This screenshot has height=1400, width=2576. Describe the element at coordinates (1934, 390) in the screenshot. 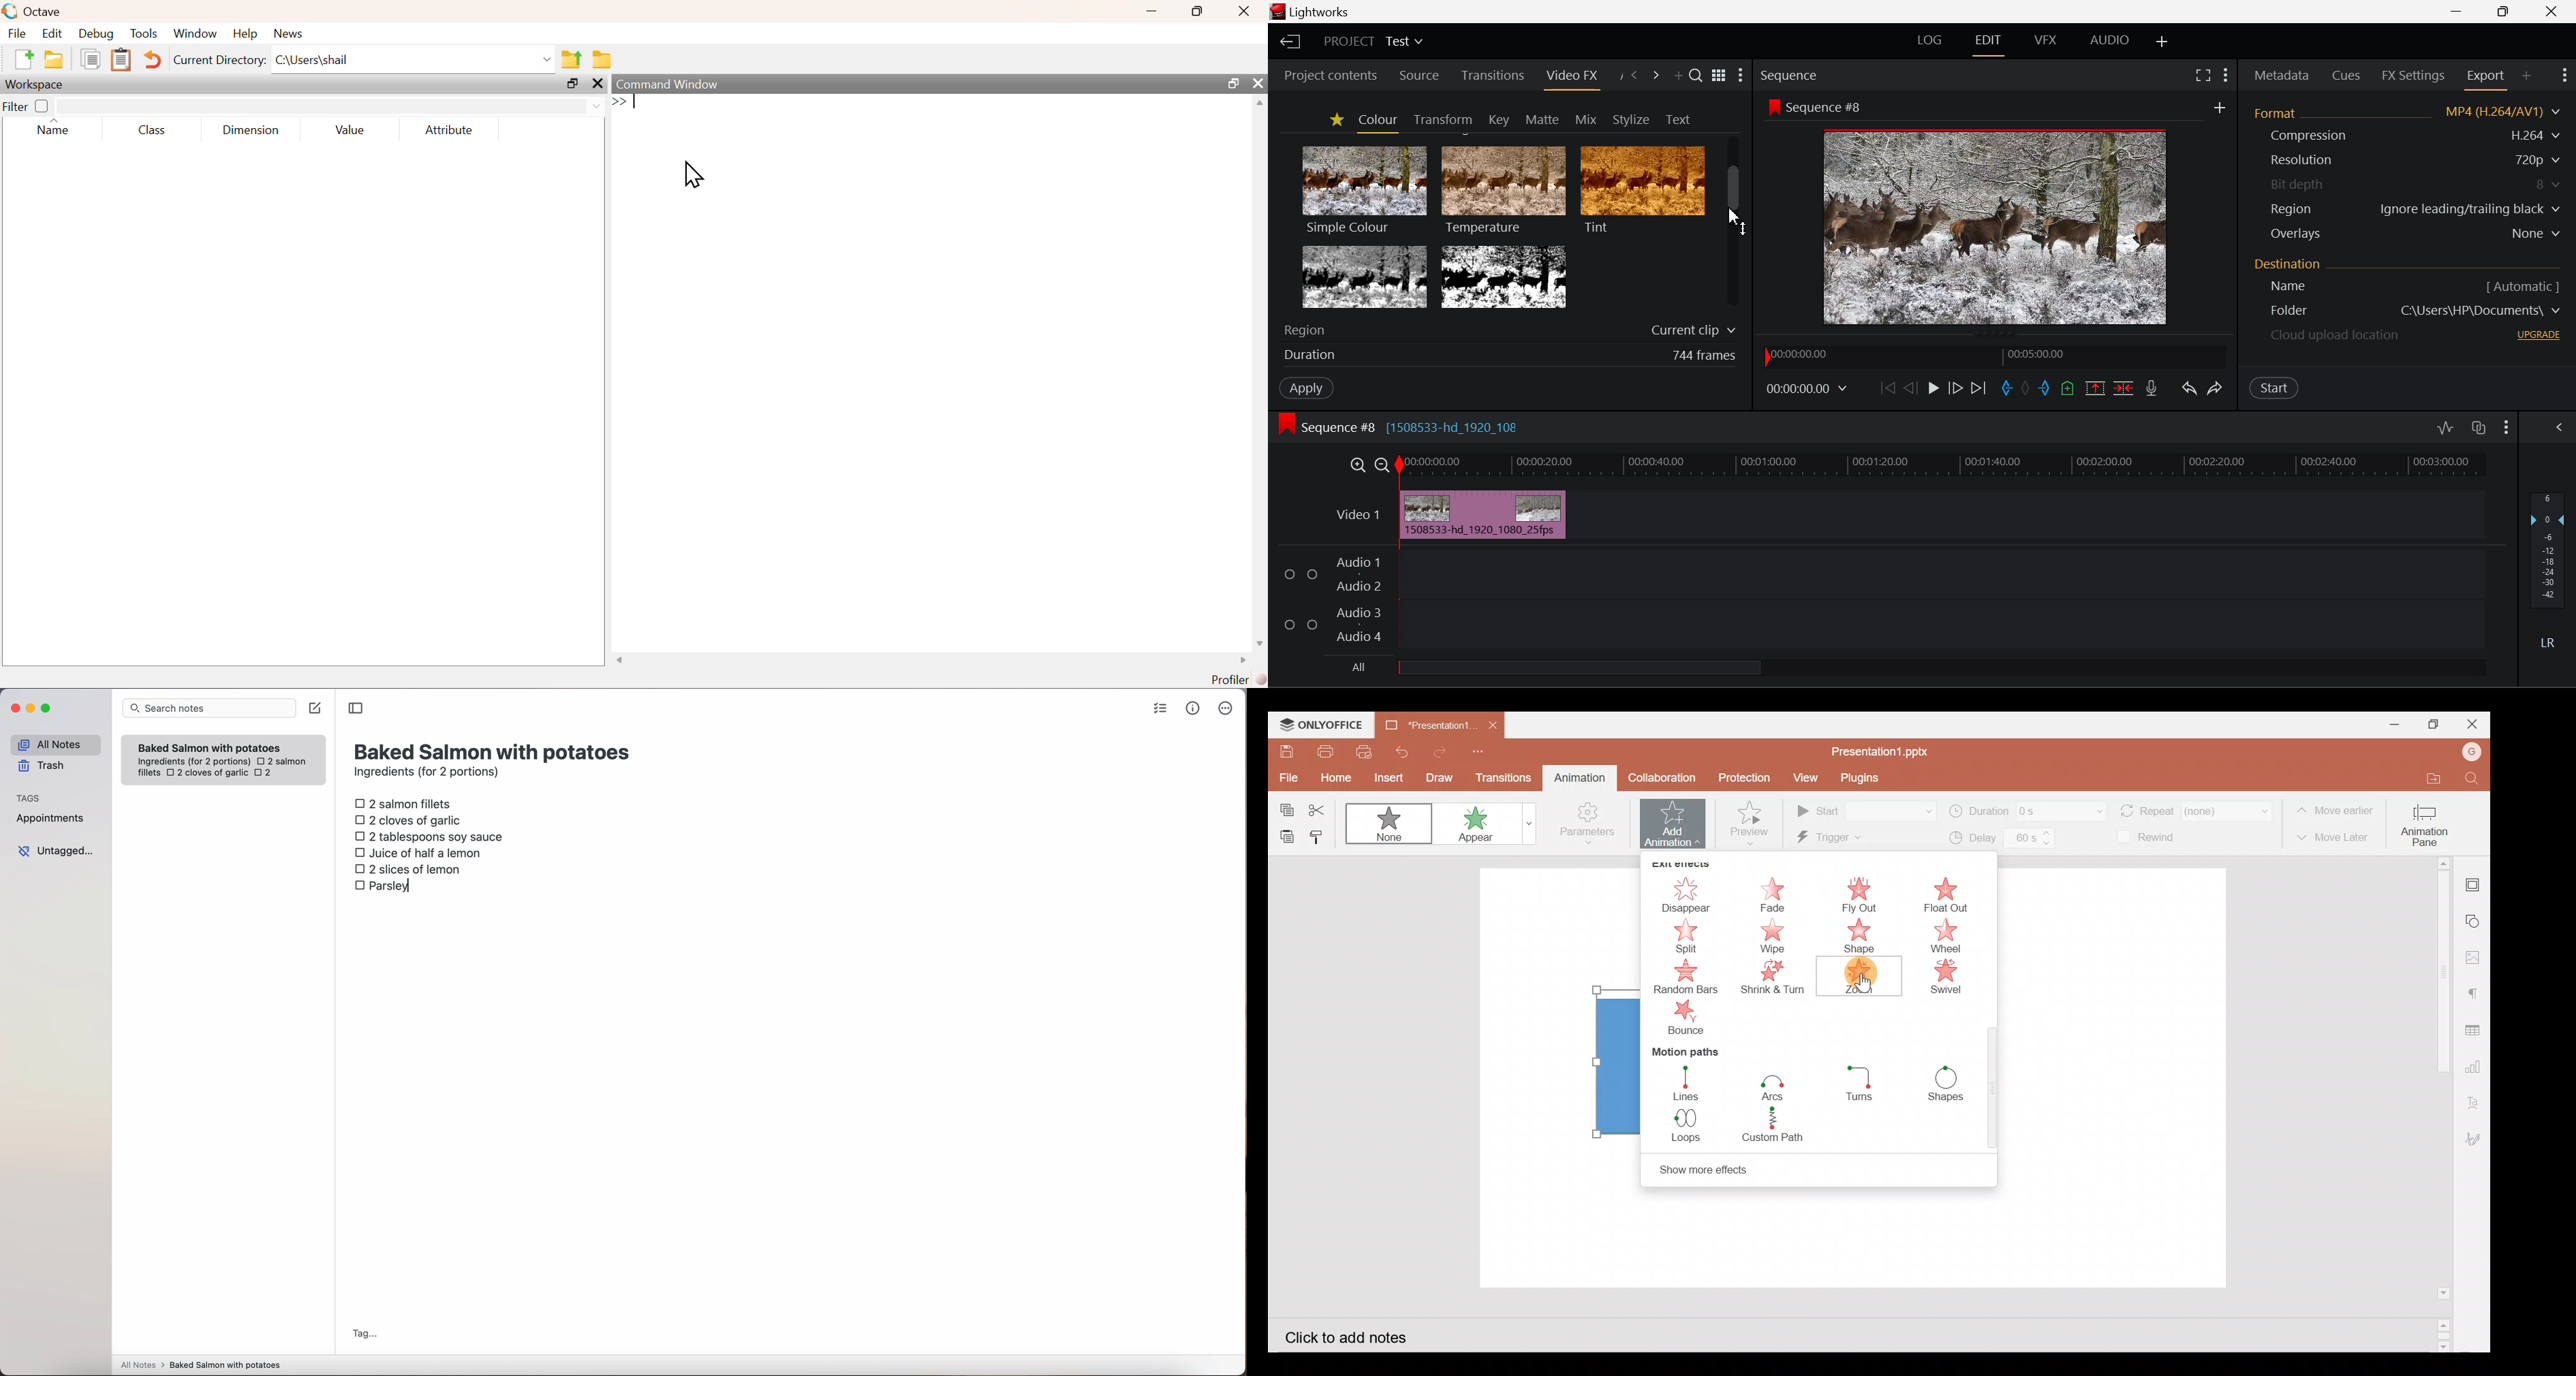

I see `Play` at that location.